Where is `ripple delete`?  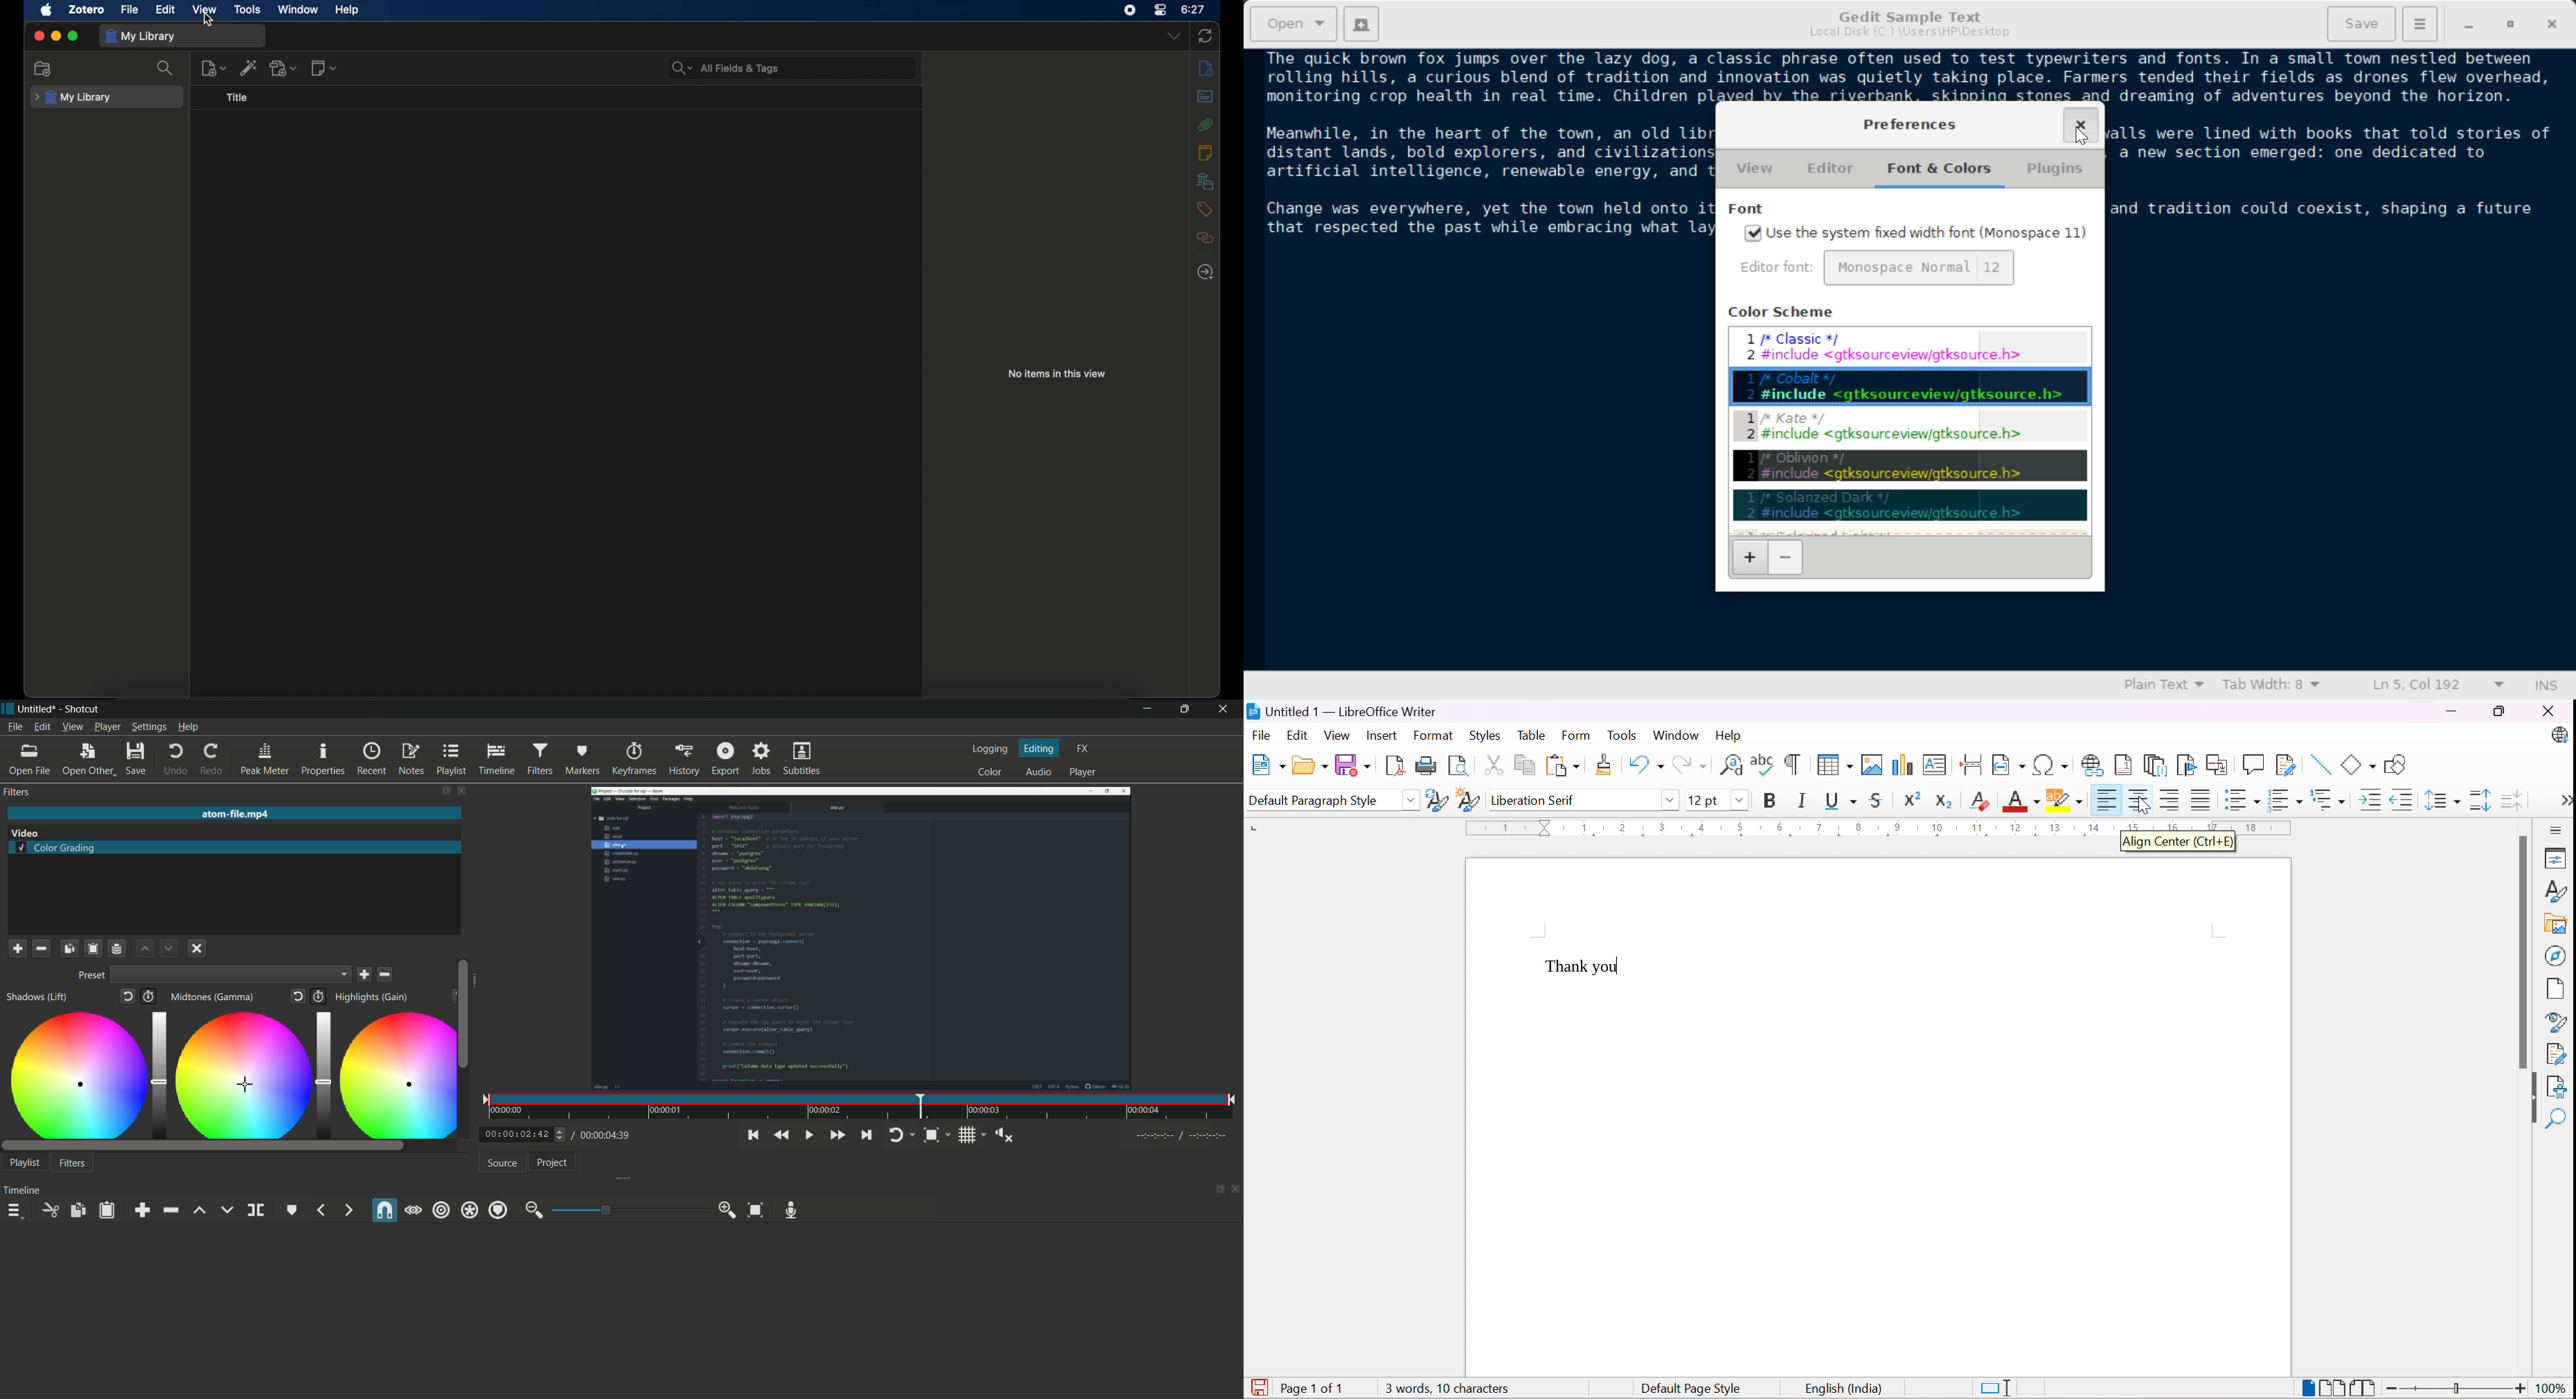 ripple delete is located at coordinates (170, 1210).